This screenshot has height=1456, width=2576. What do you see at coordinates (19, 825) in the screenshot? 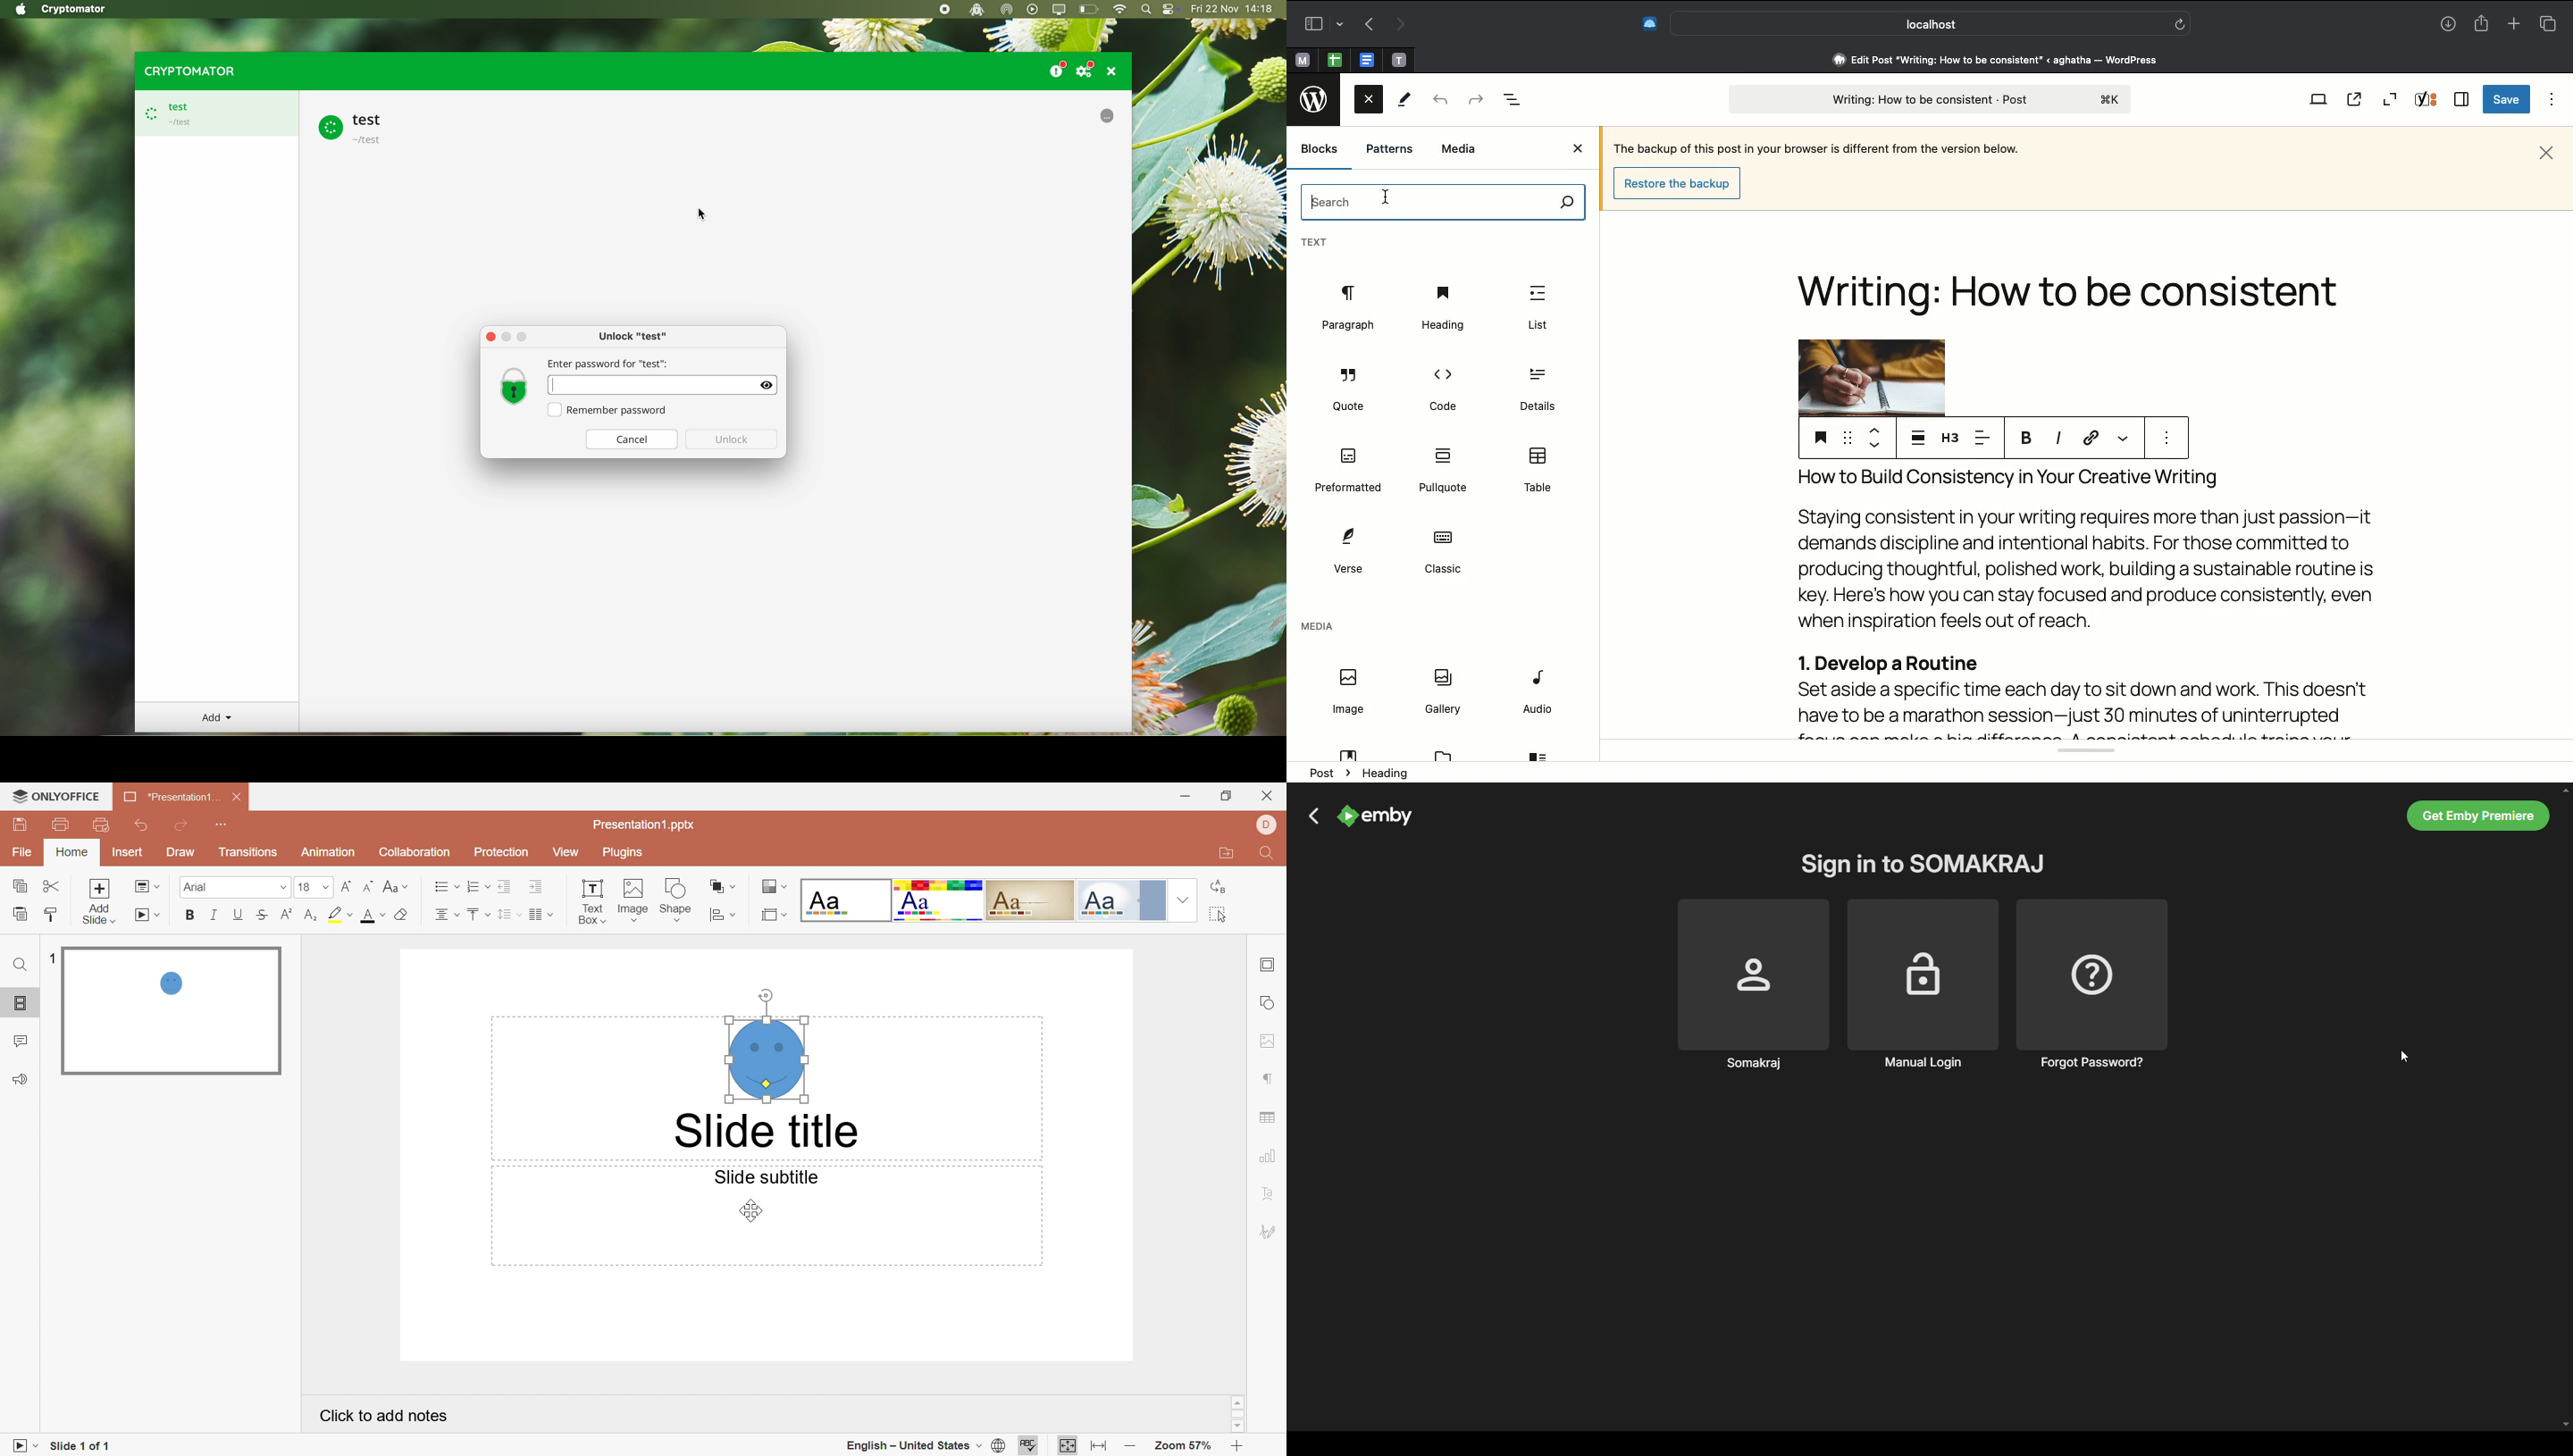
I see `Save` at bounding box center [19, 825].